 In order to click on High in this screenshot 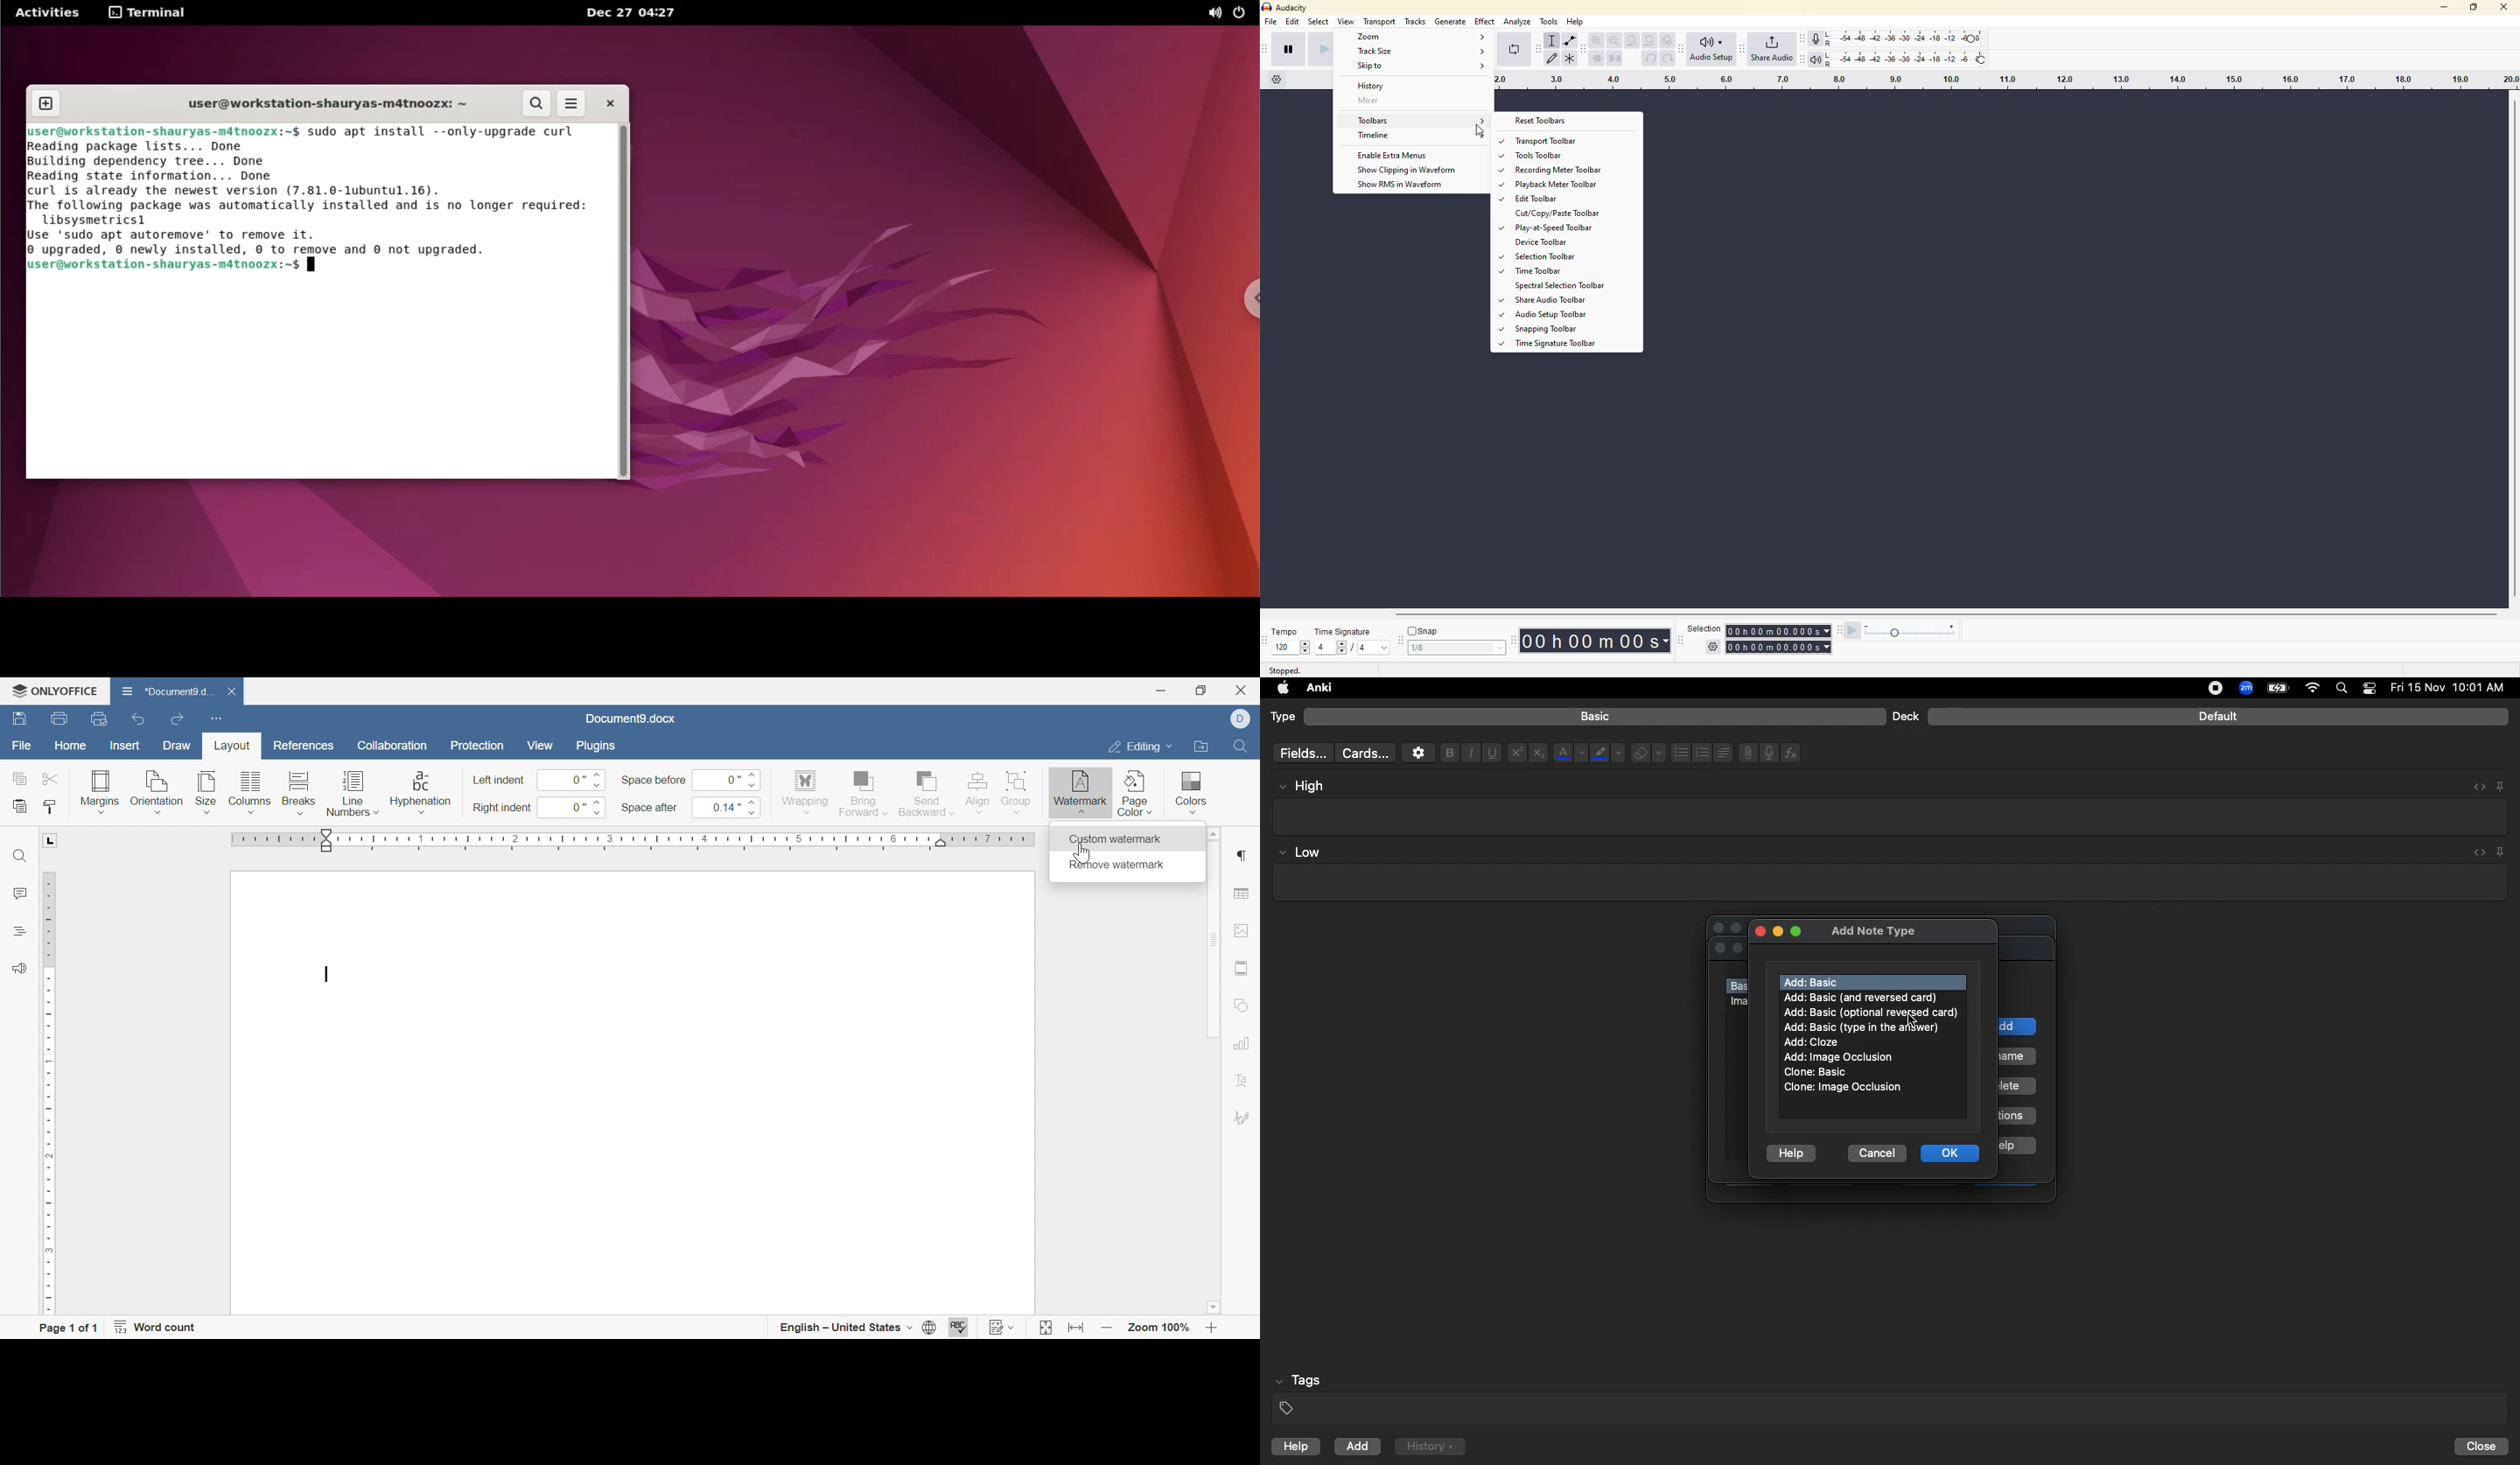, I will do `click(1309, 786)`.